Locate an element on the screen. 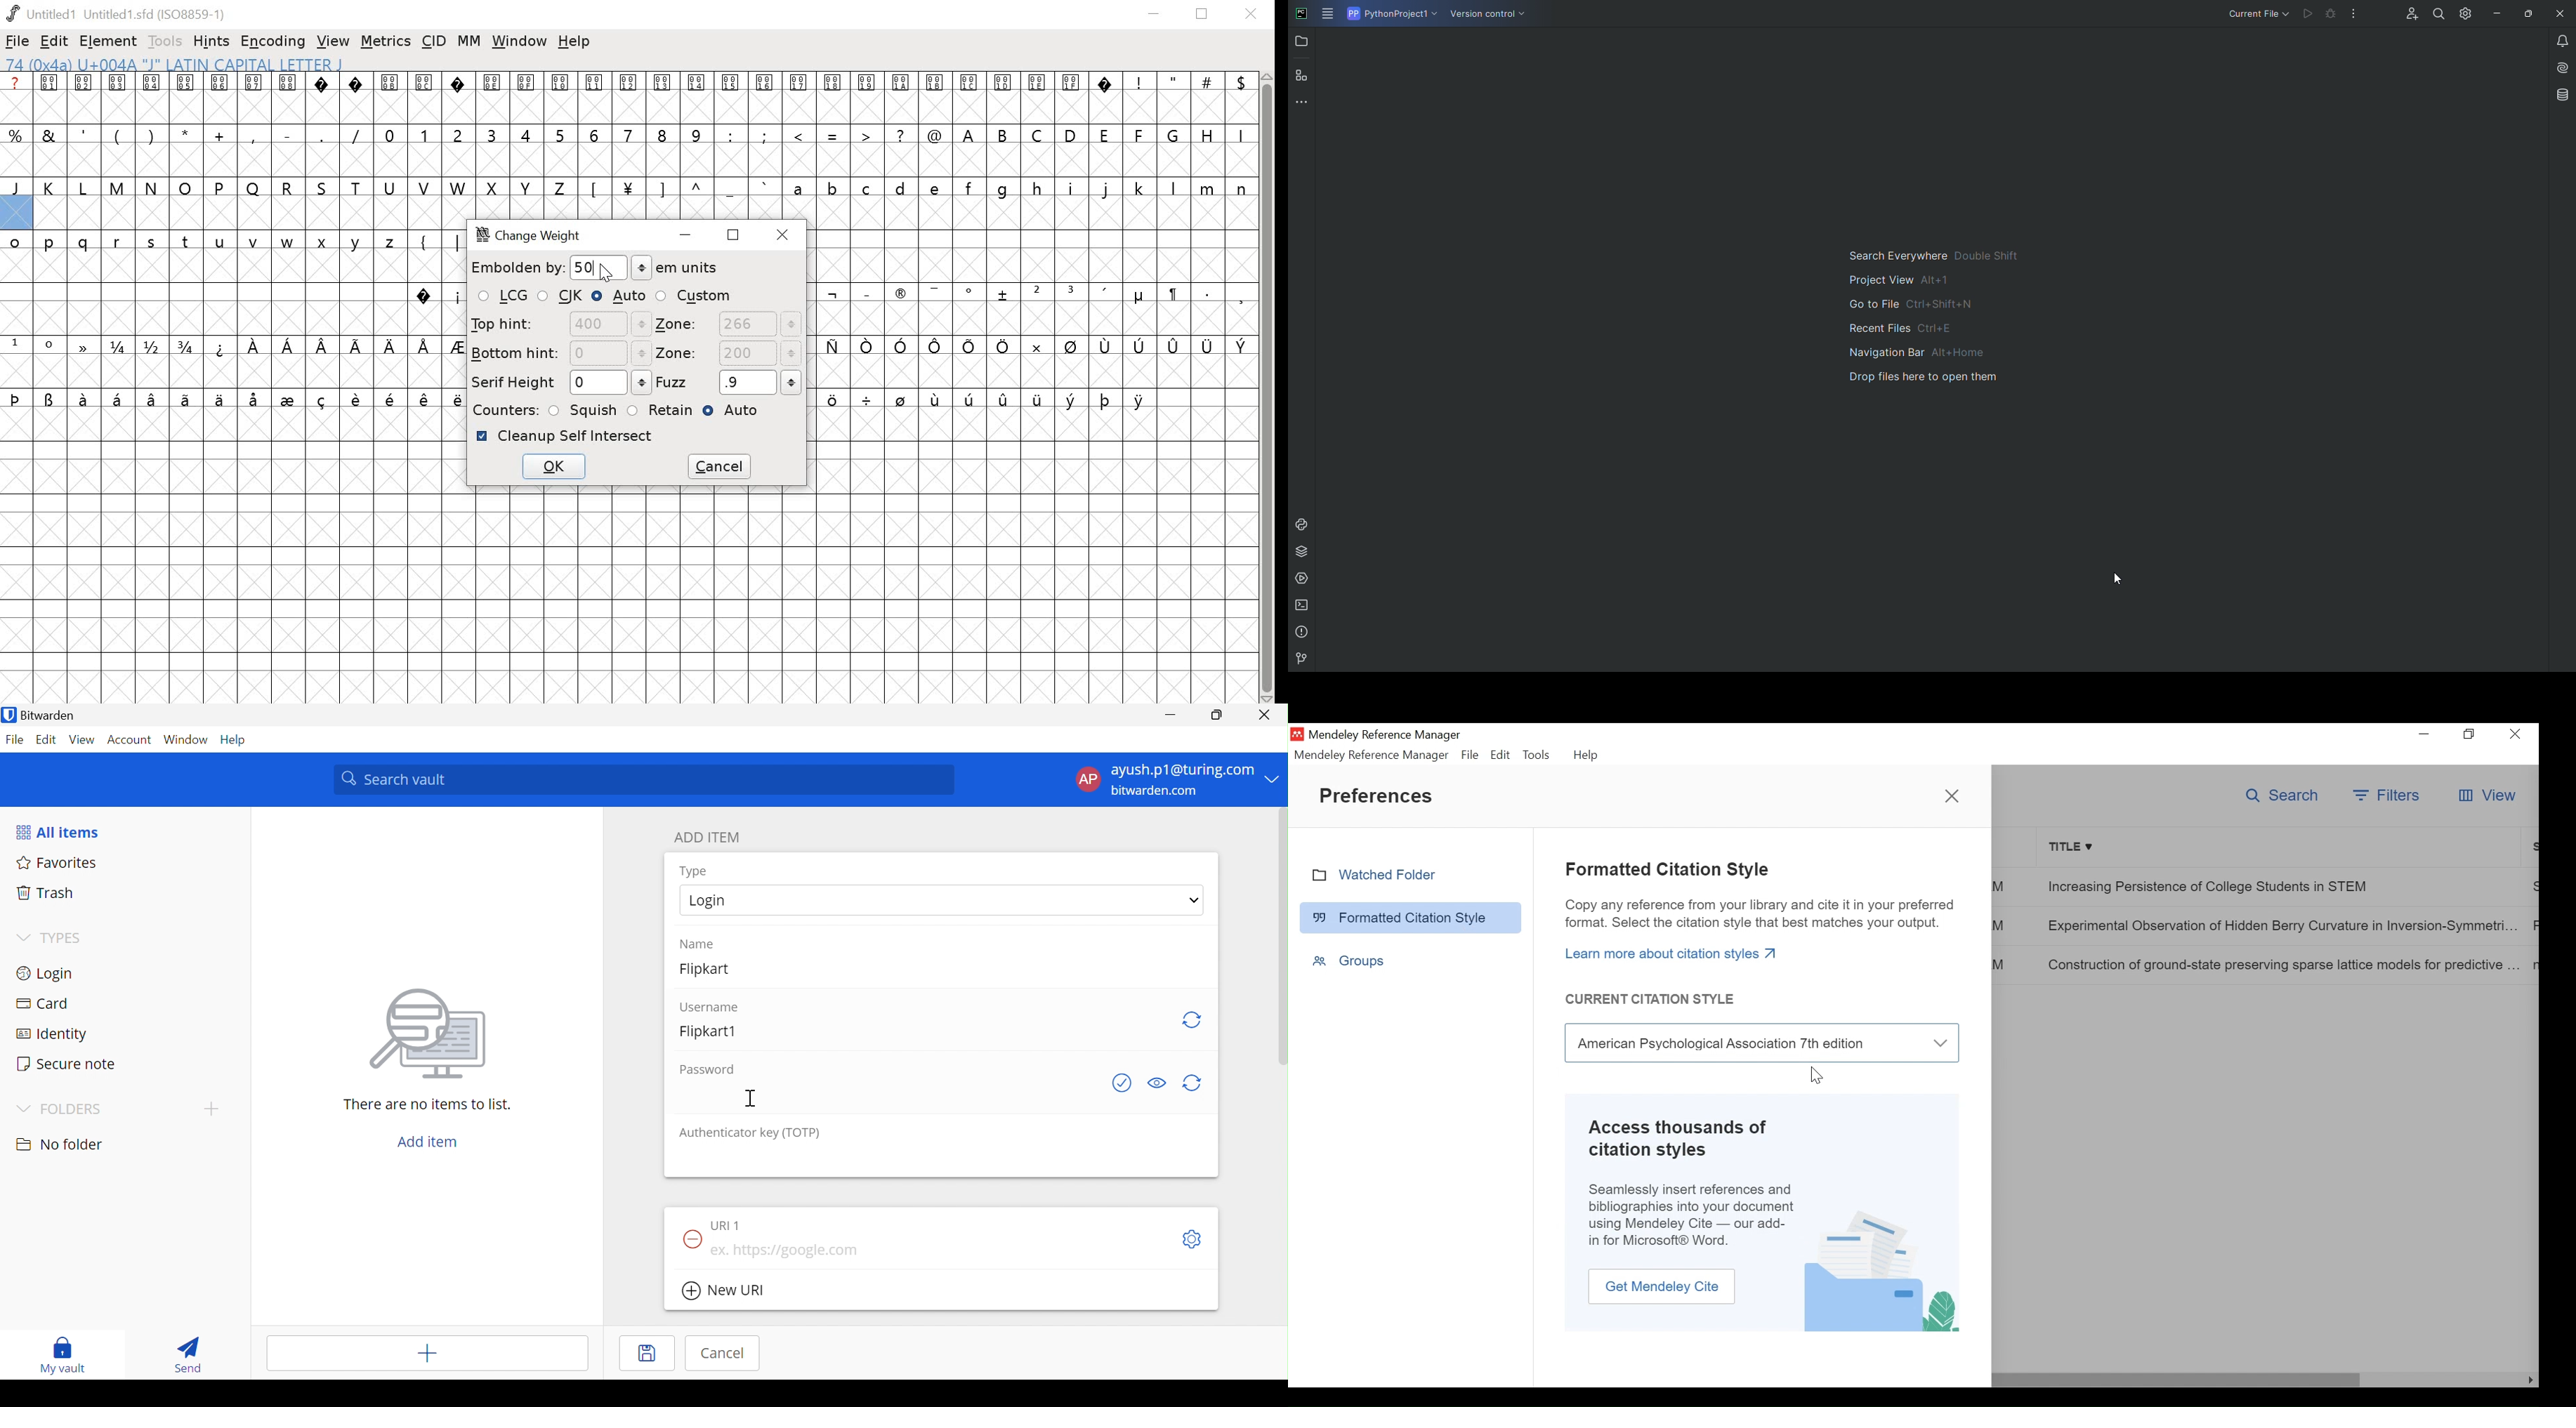  Add item is located at coordinates (427, 1355).